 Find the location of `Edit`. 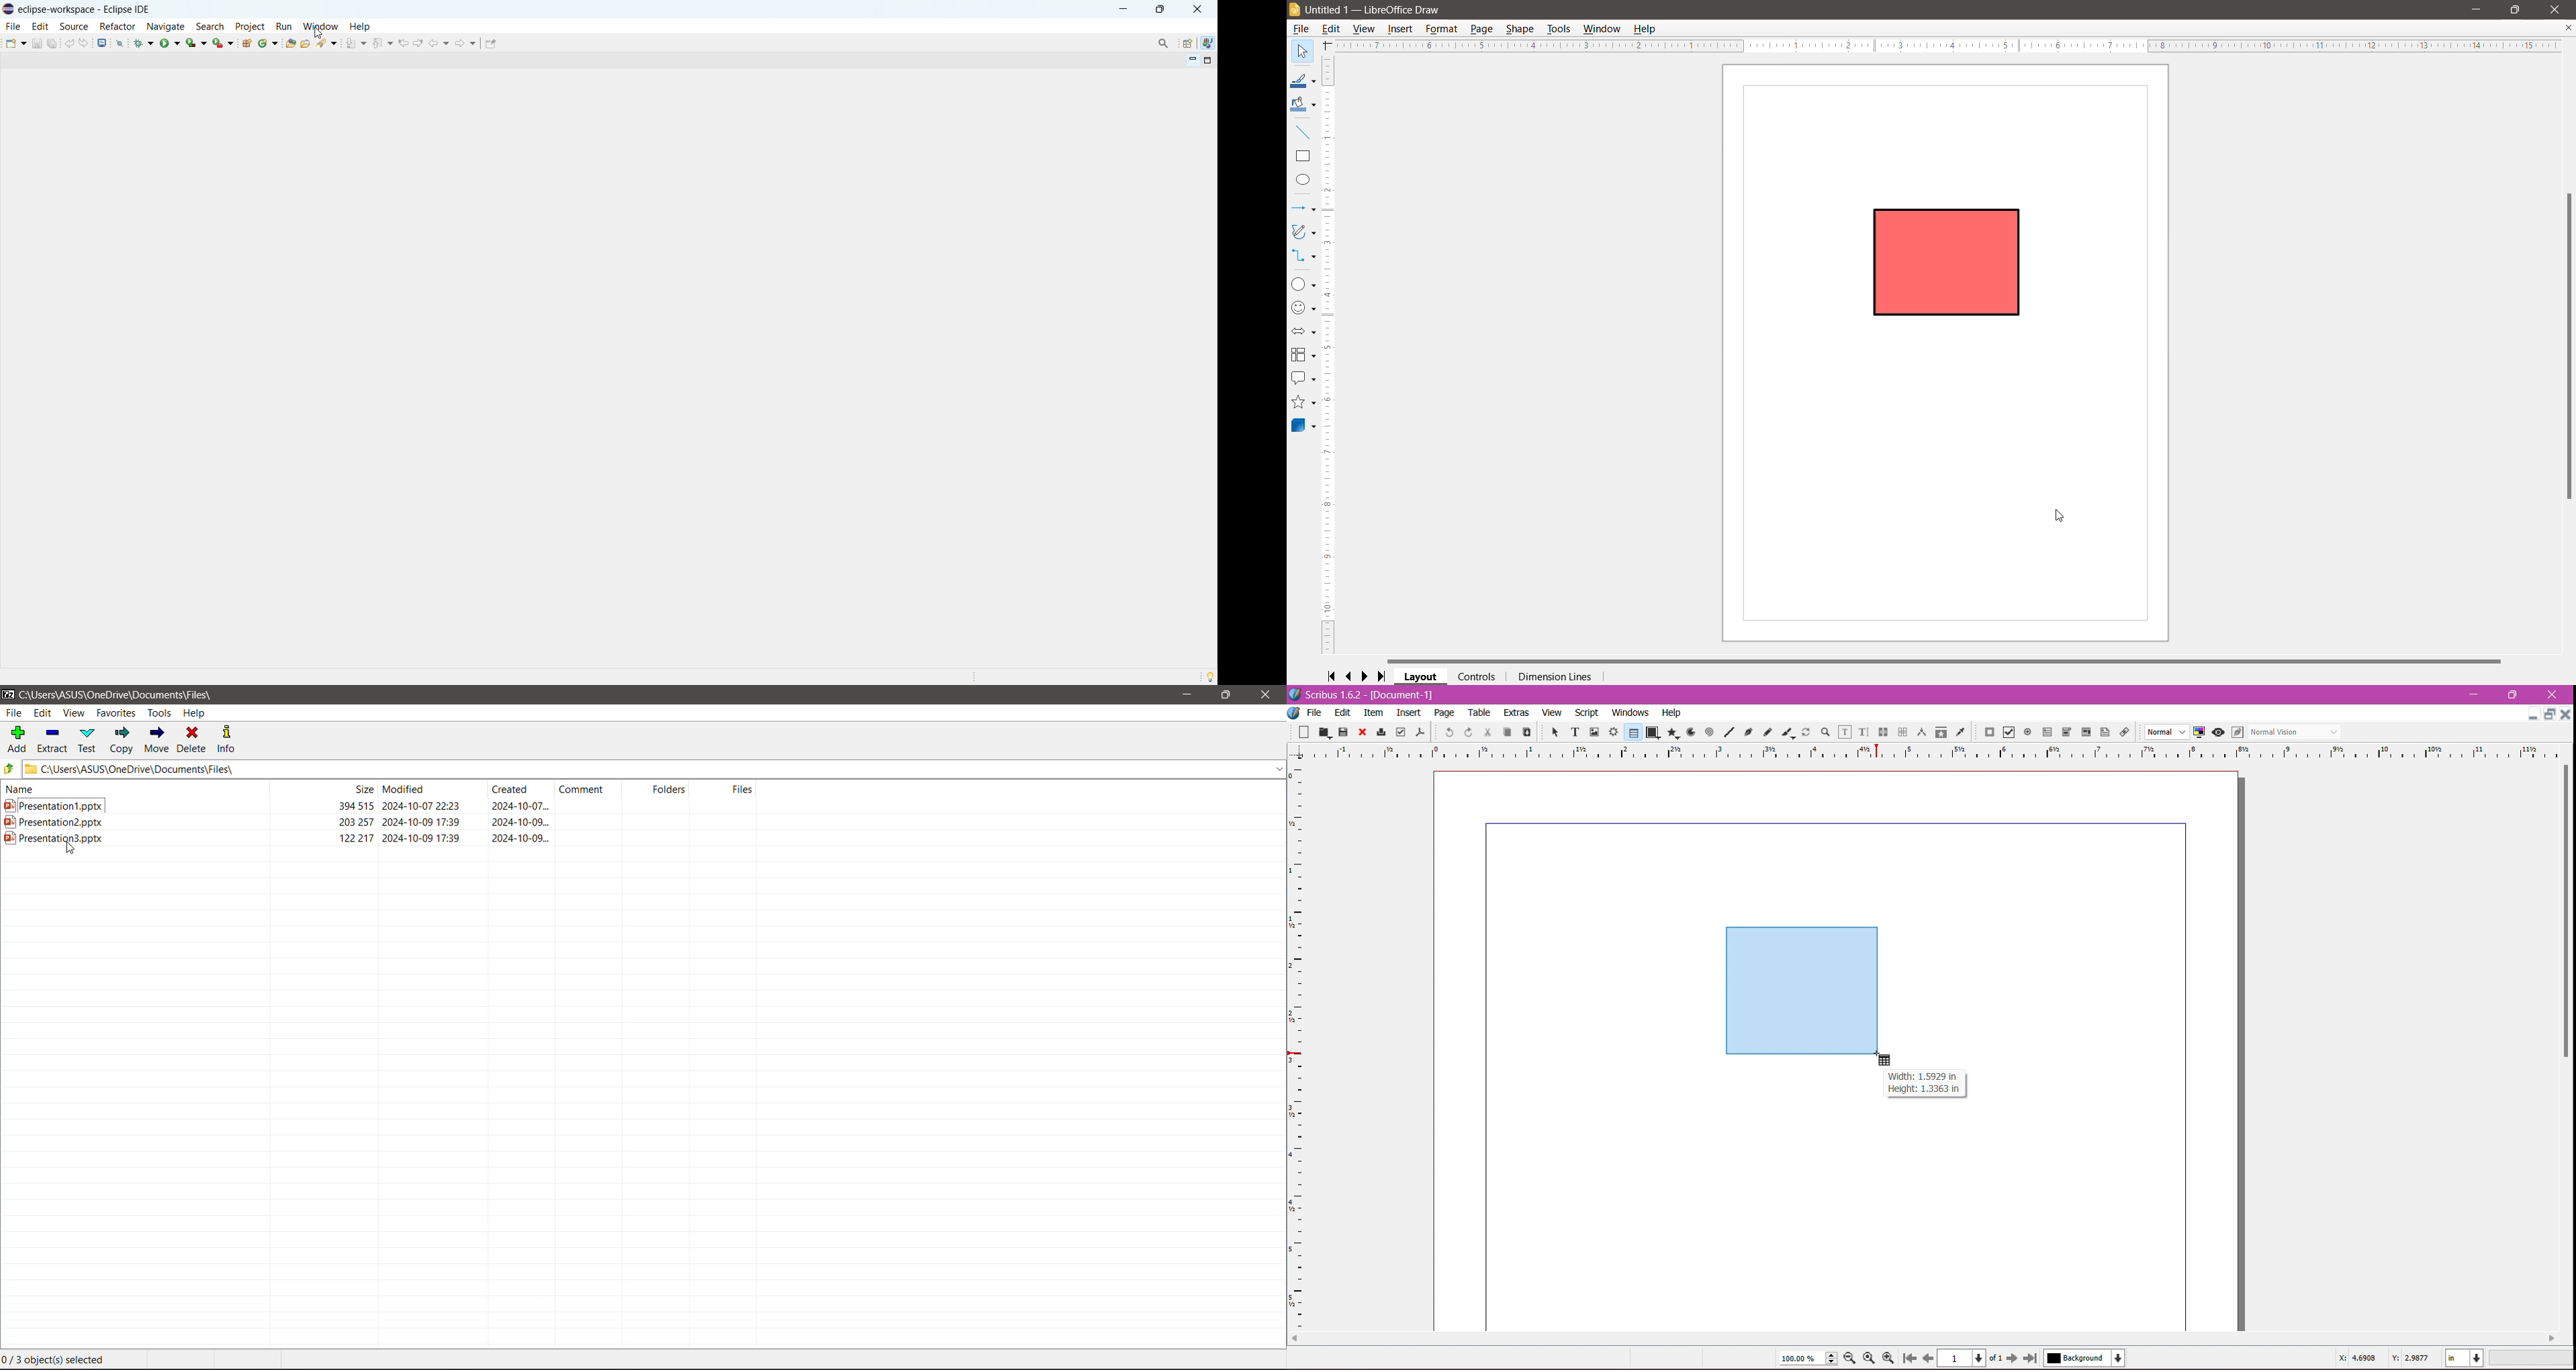

Edit is located at coordinates (1344, 712).